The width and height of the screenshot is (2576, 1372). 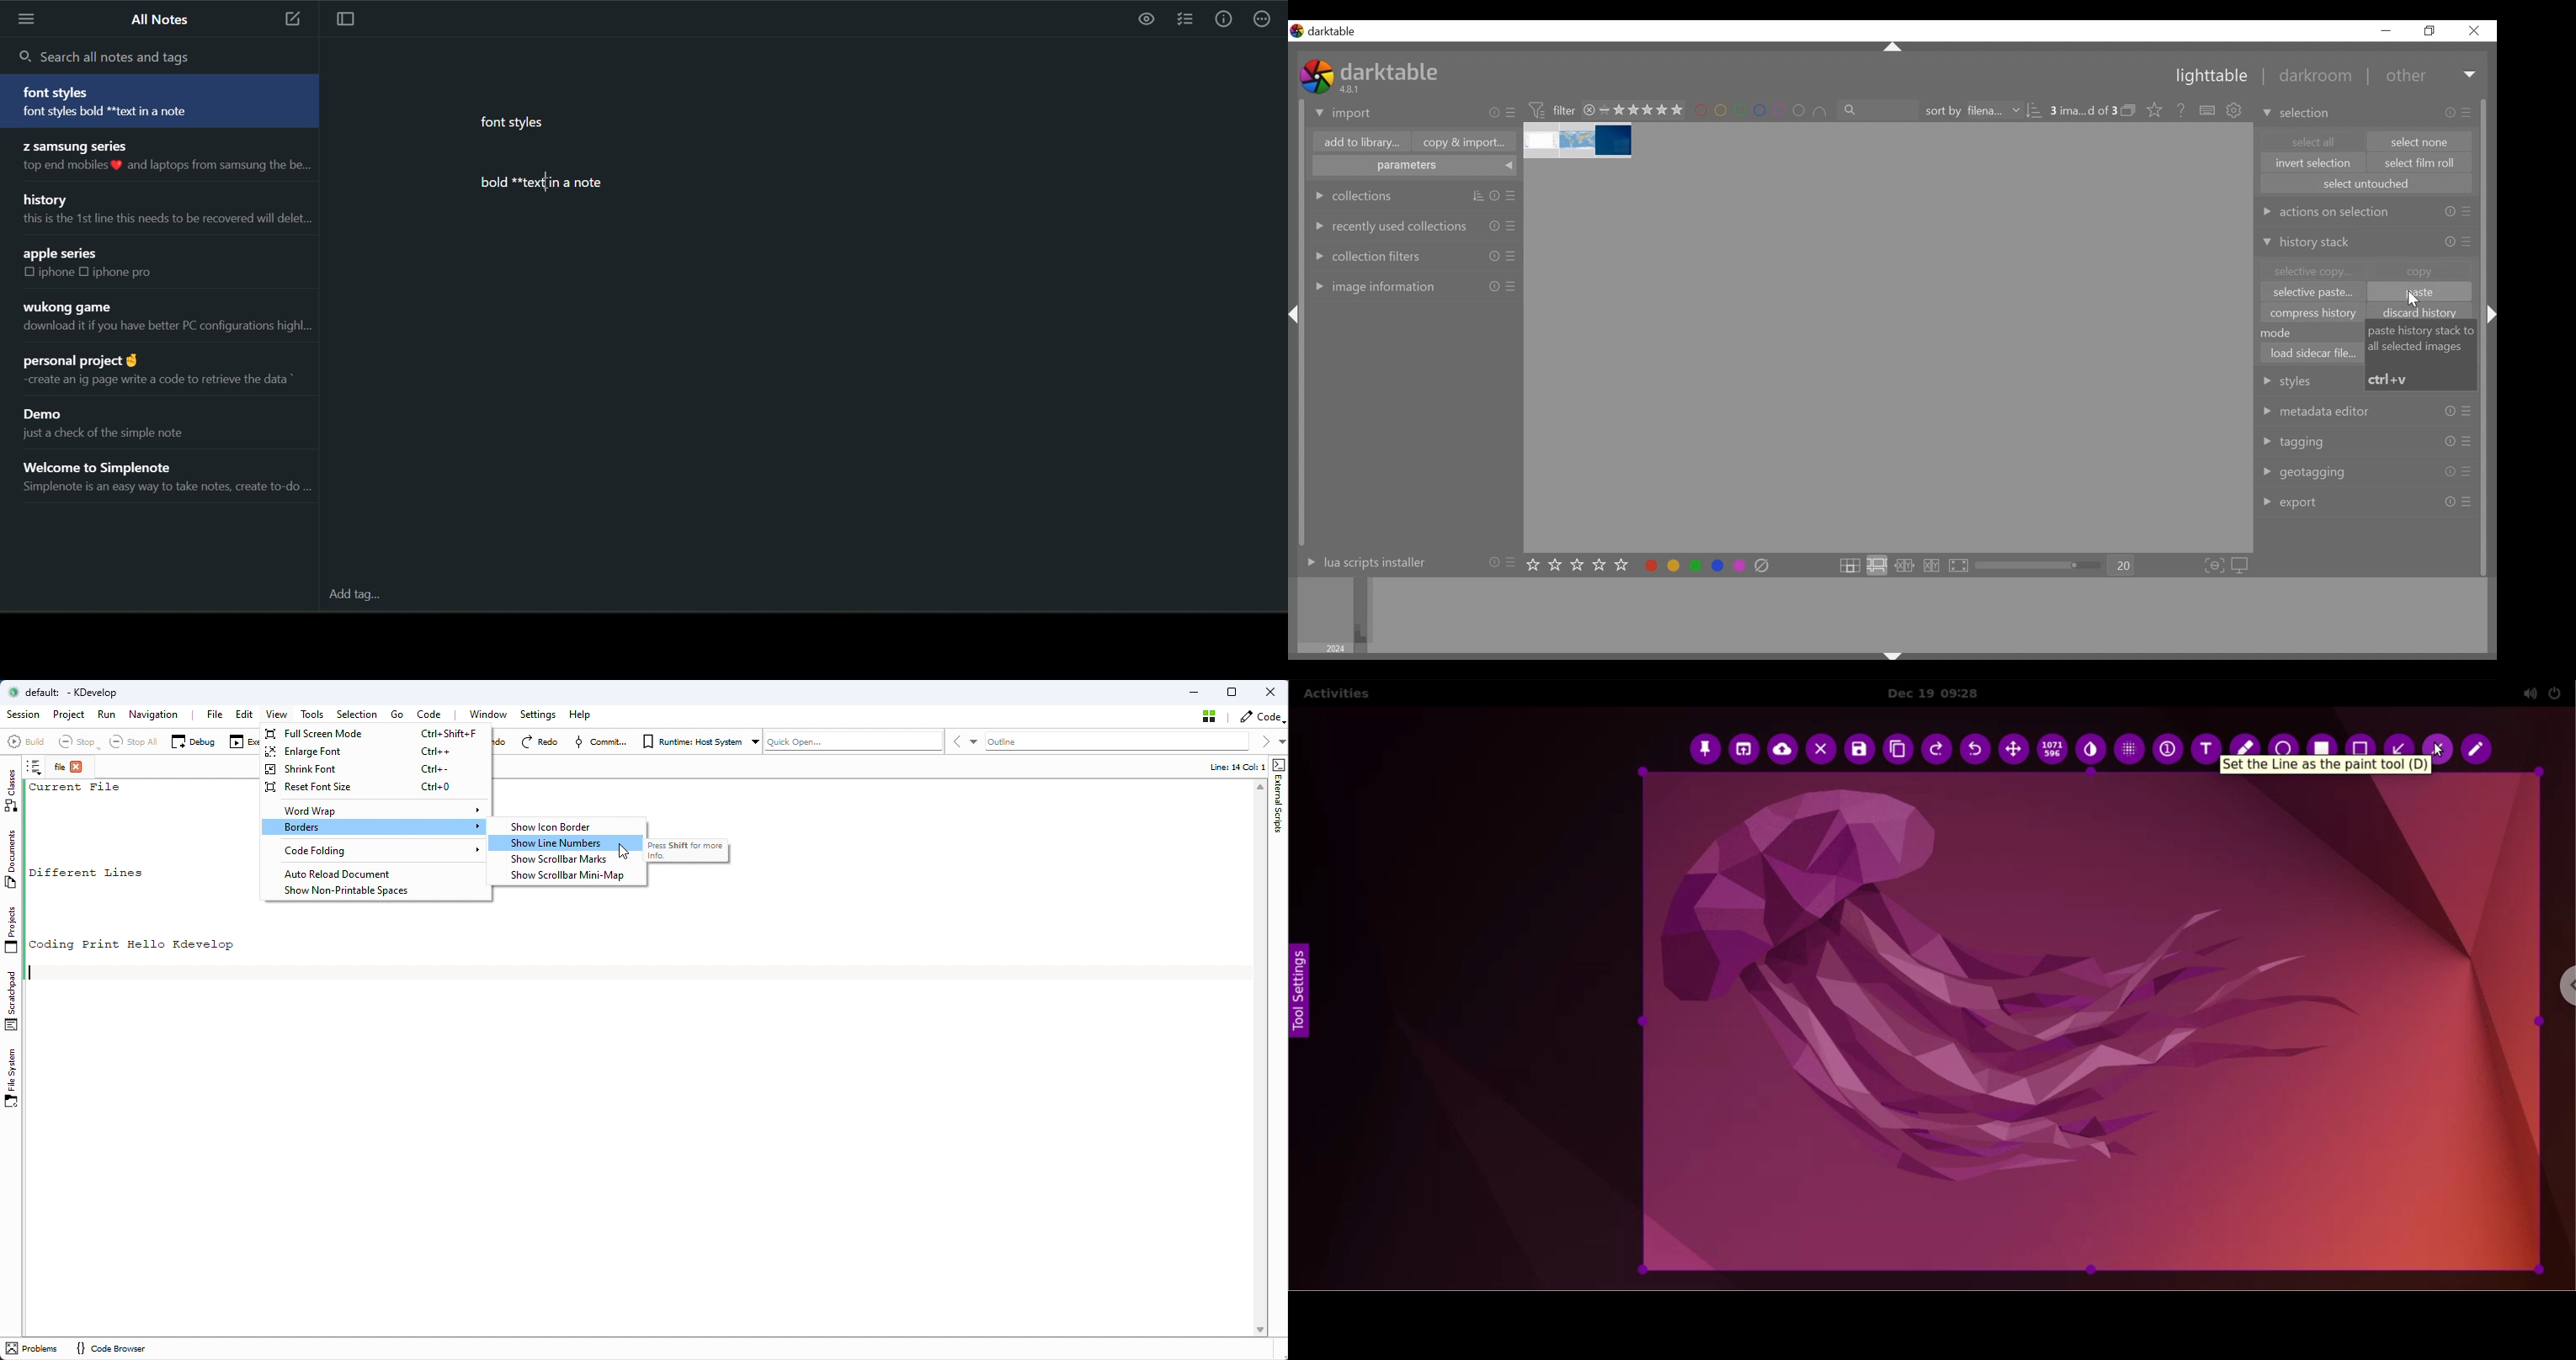 What do you see at coordinates (2306, 380) in the screenshot?
I see `style` at bounding box center [2306, 380].